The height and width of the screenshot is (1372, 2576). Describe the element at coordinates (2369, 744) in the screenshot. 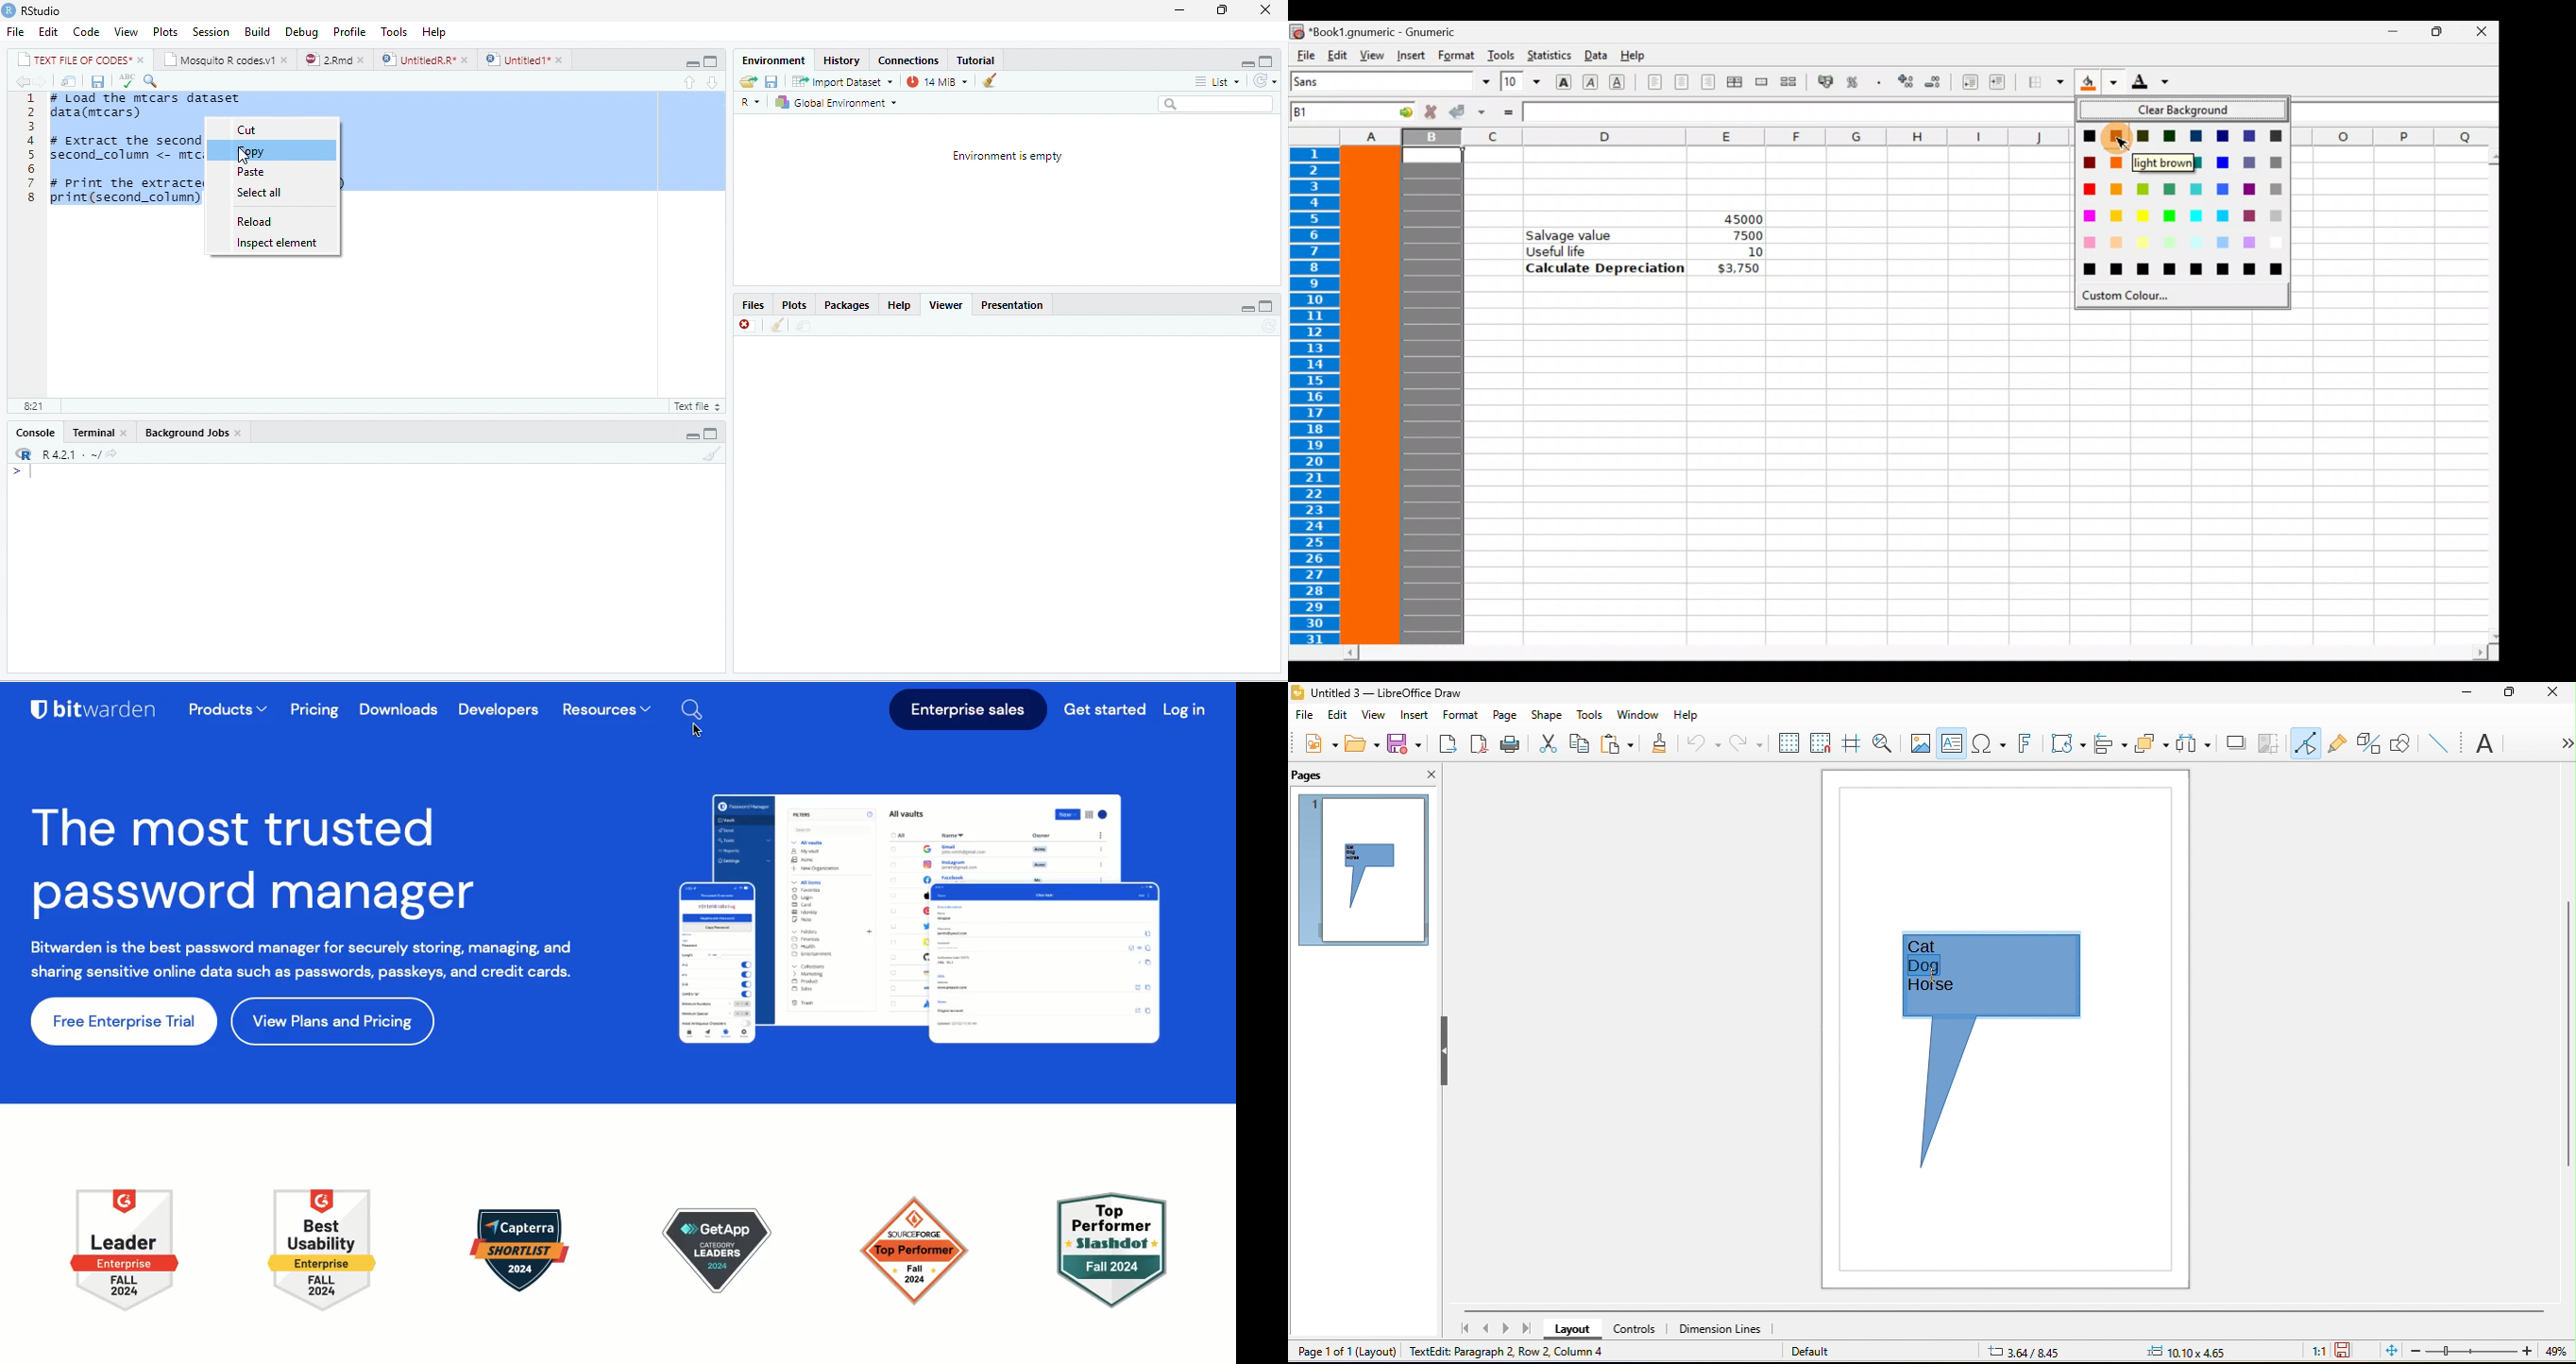

I see `toggle extrusion` at that location.